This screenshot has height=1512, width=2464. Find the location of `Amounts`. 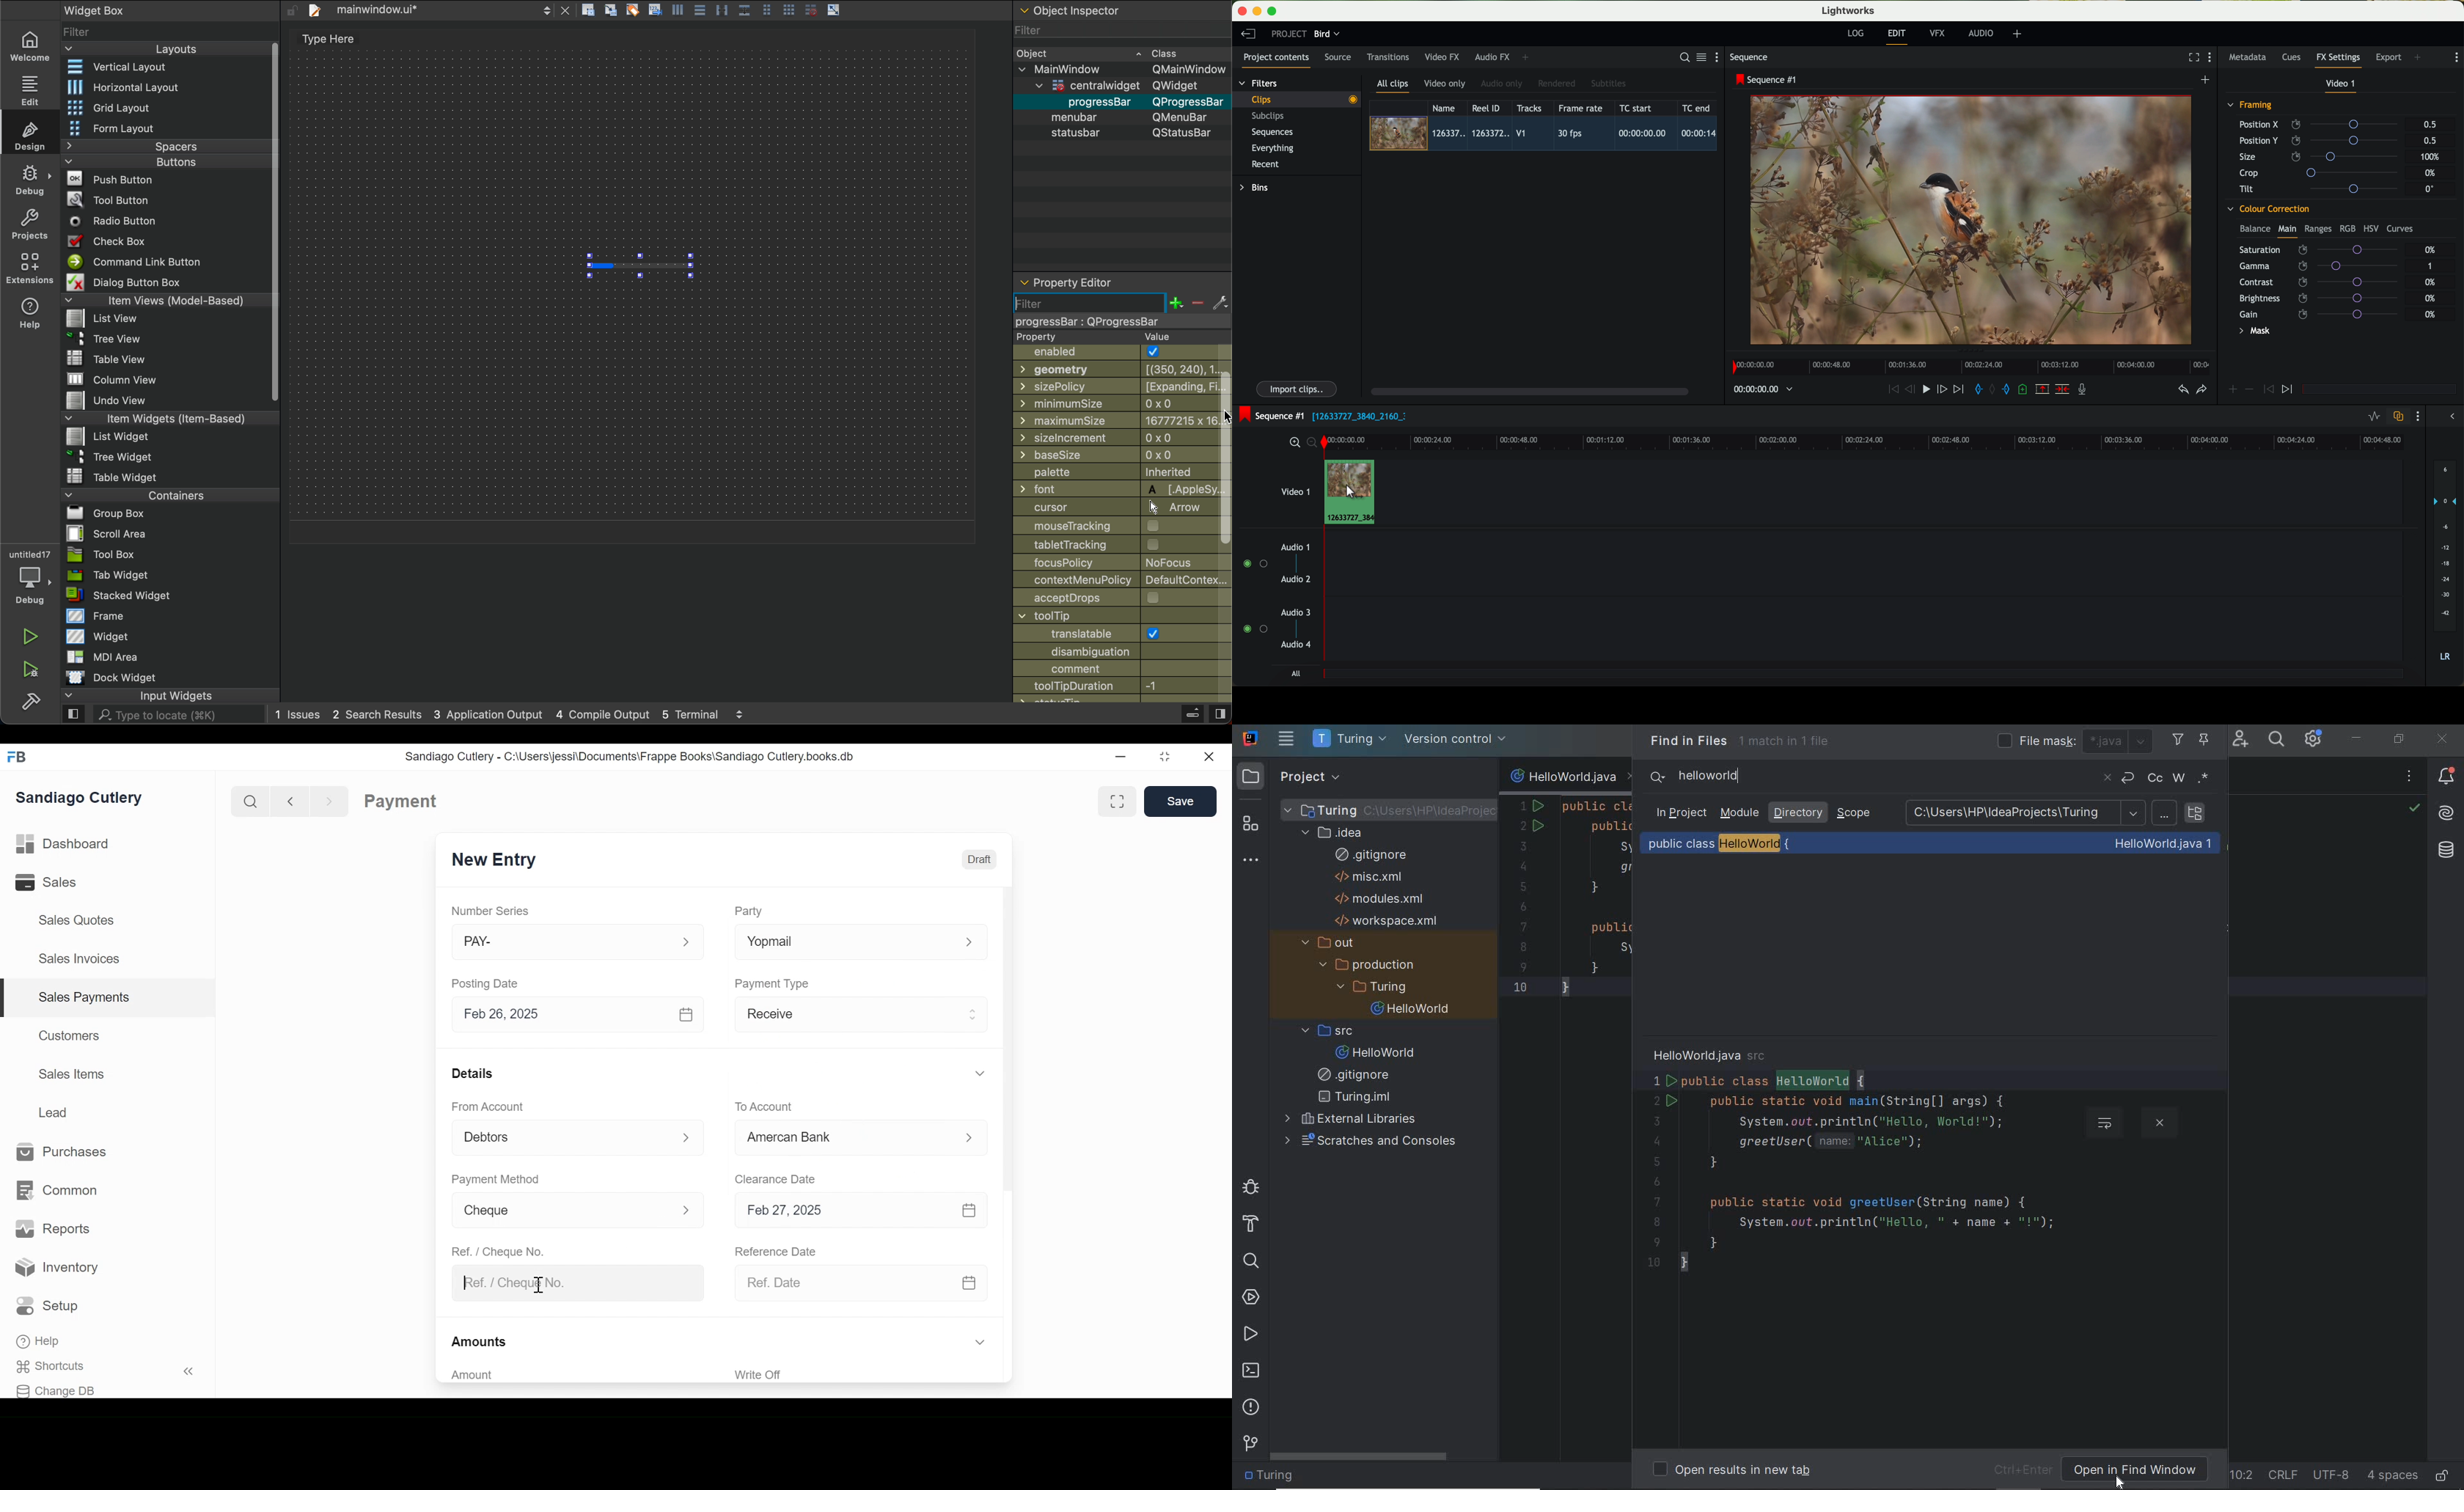

Amounts is located at coordinates (480, 1342).